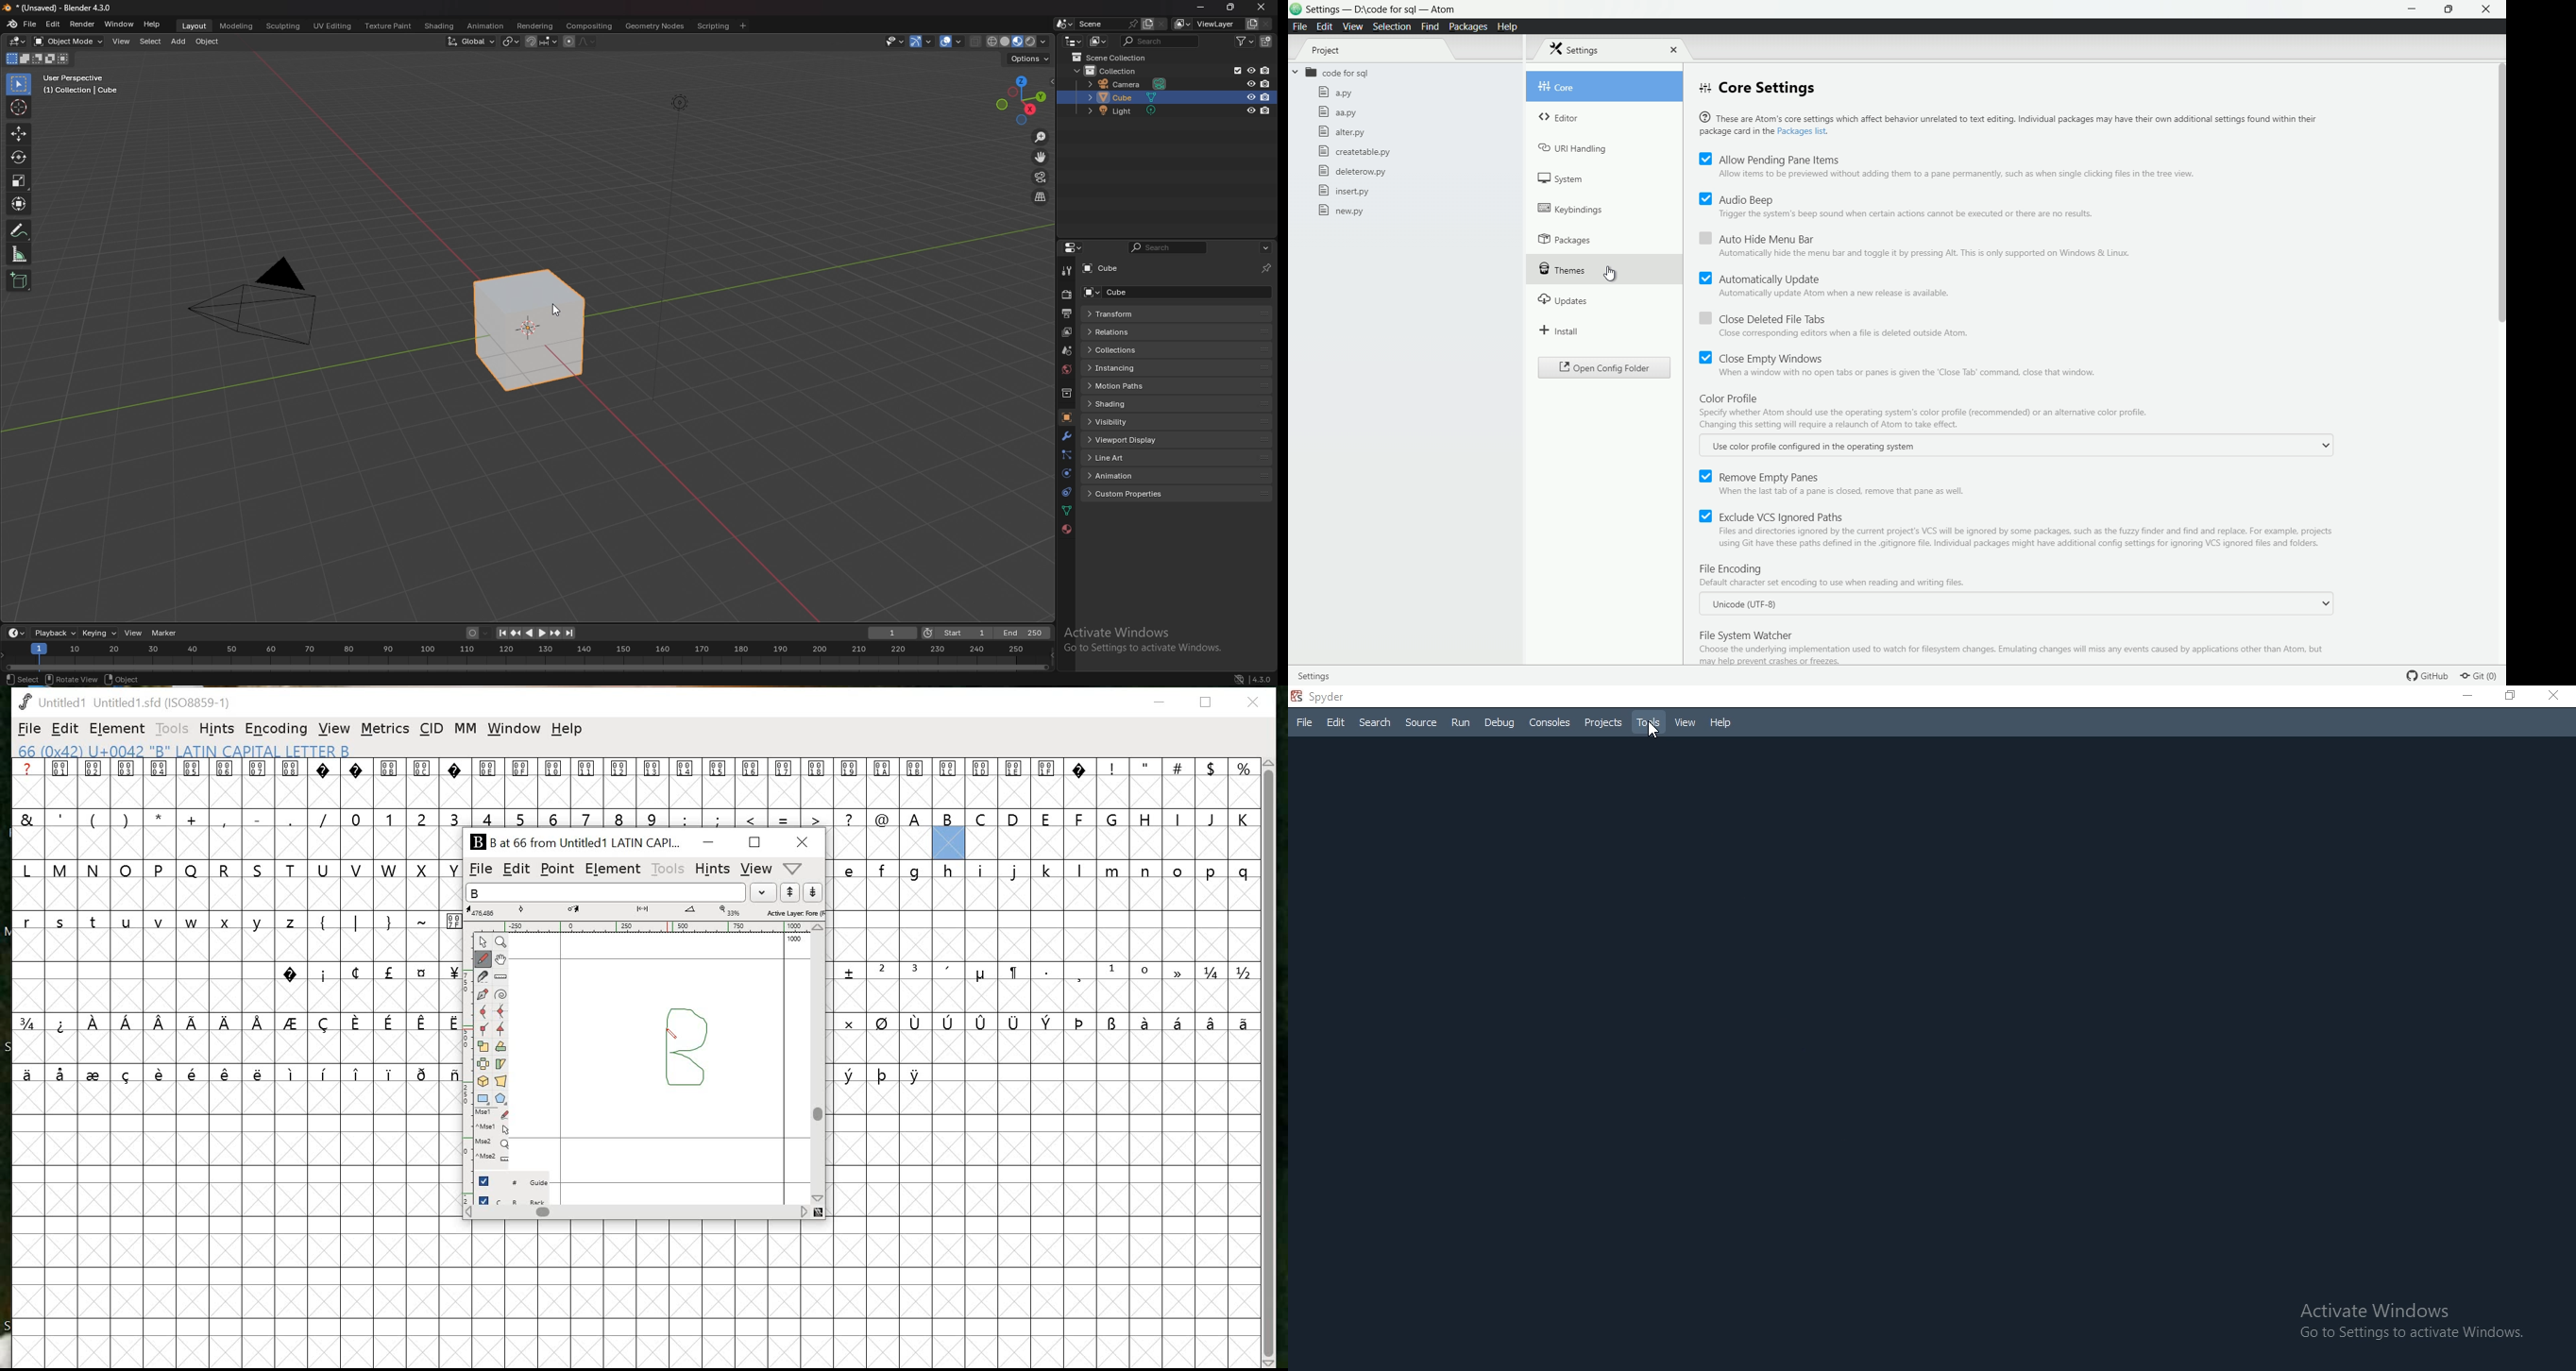 This screenshot has height=1372, width=2576. I want to click on design for the letter "B", so click(685, 1052).